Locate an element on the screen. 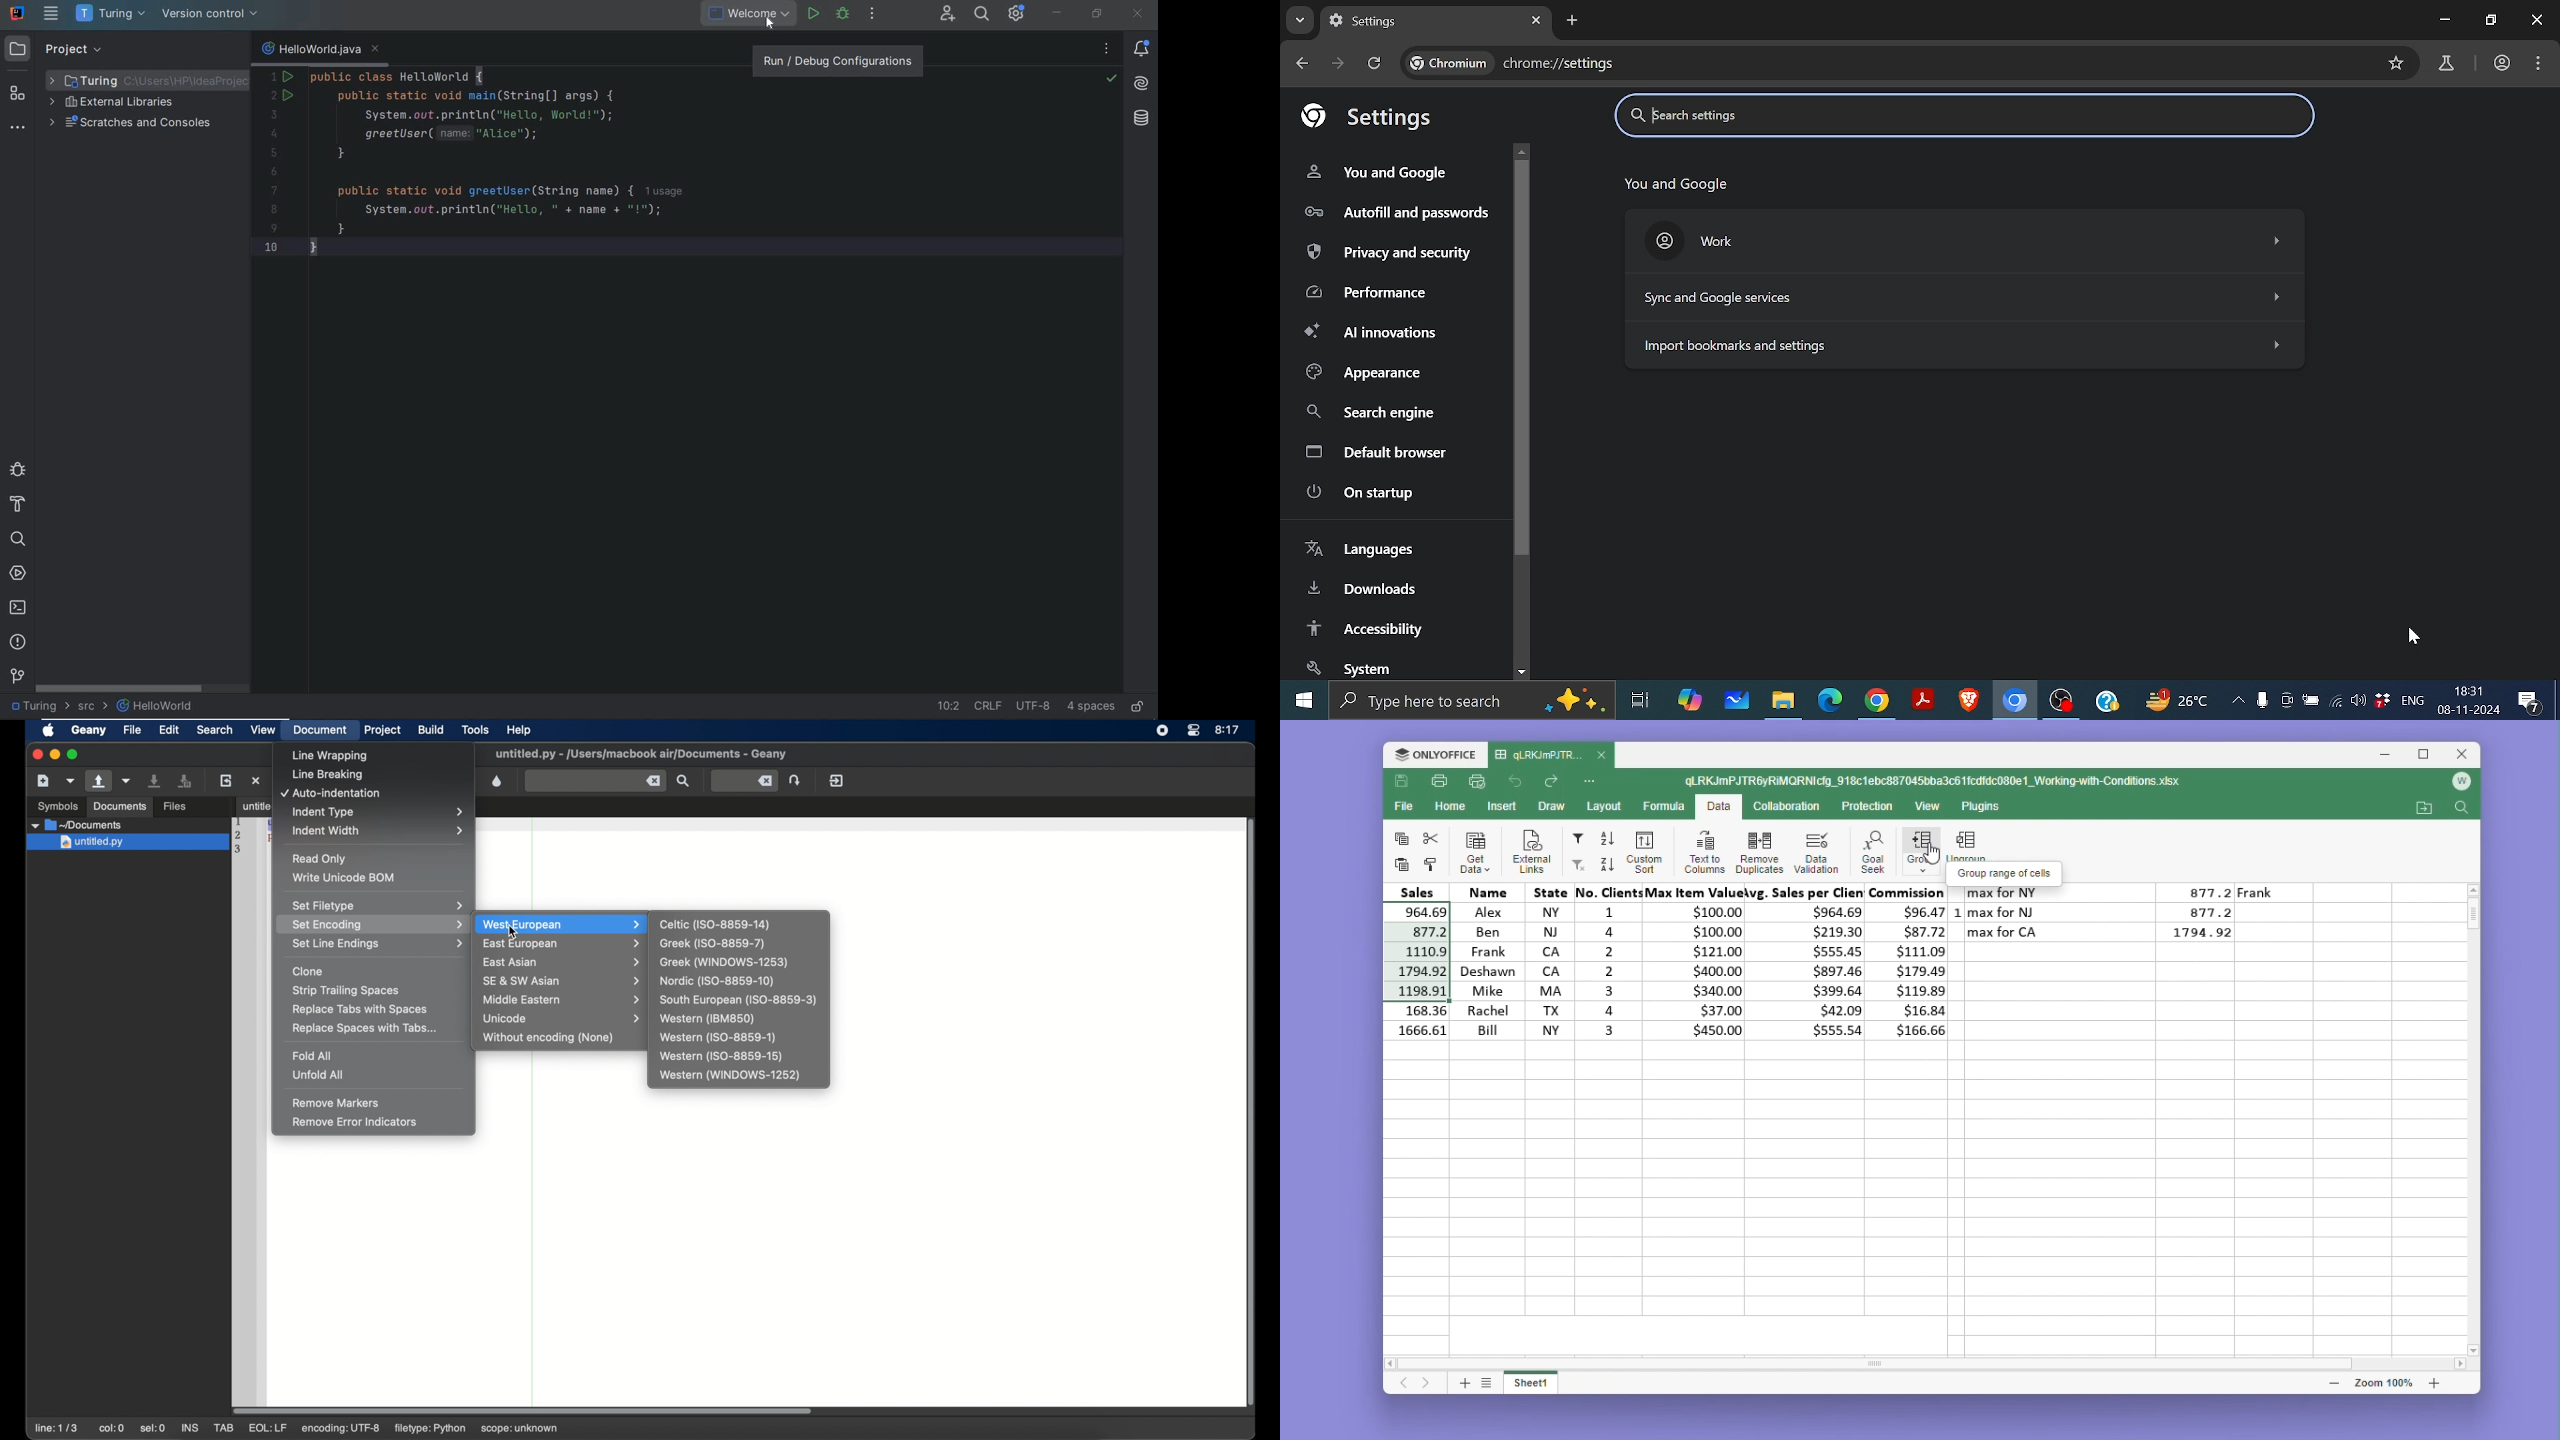 The height and width of the screenshot is (1456, 2576). paste is located at coordinates (1399, 864).